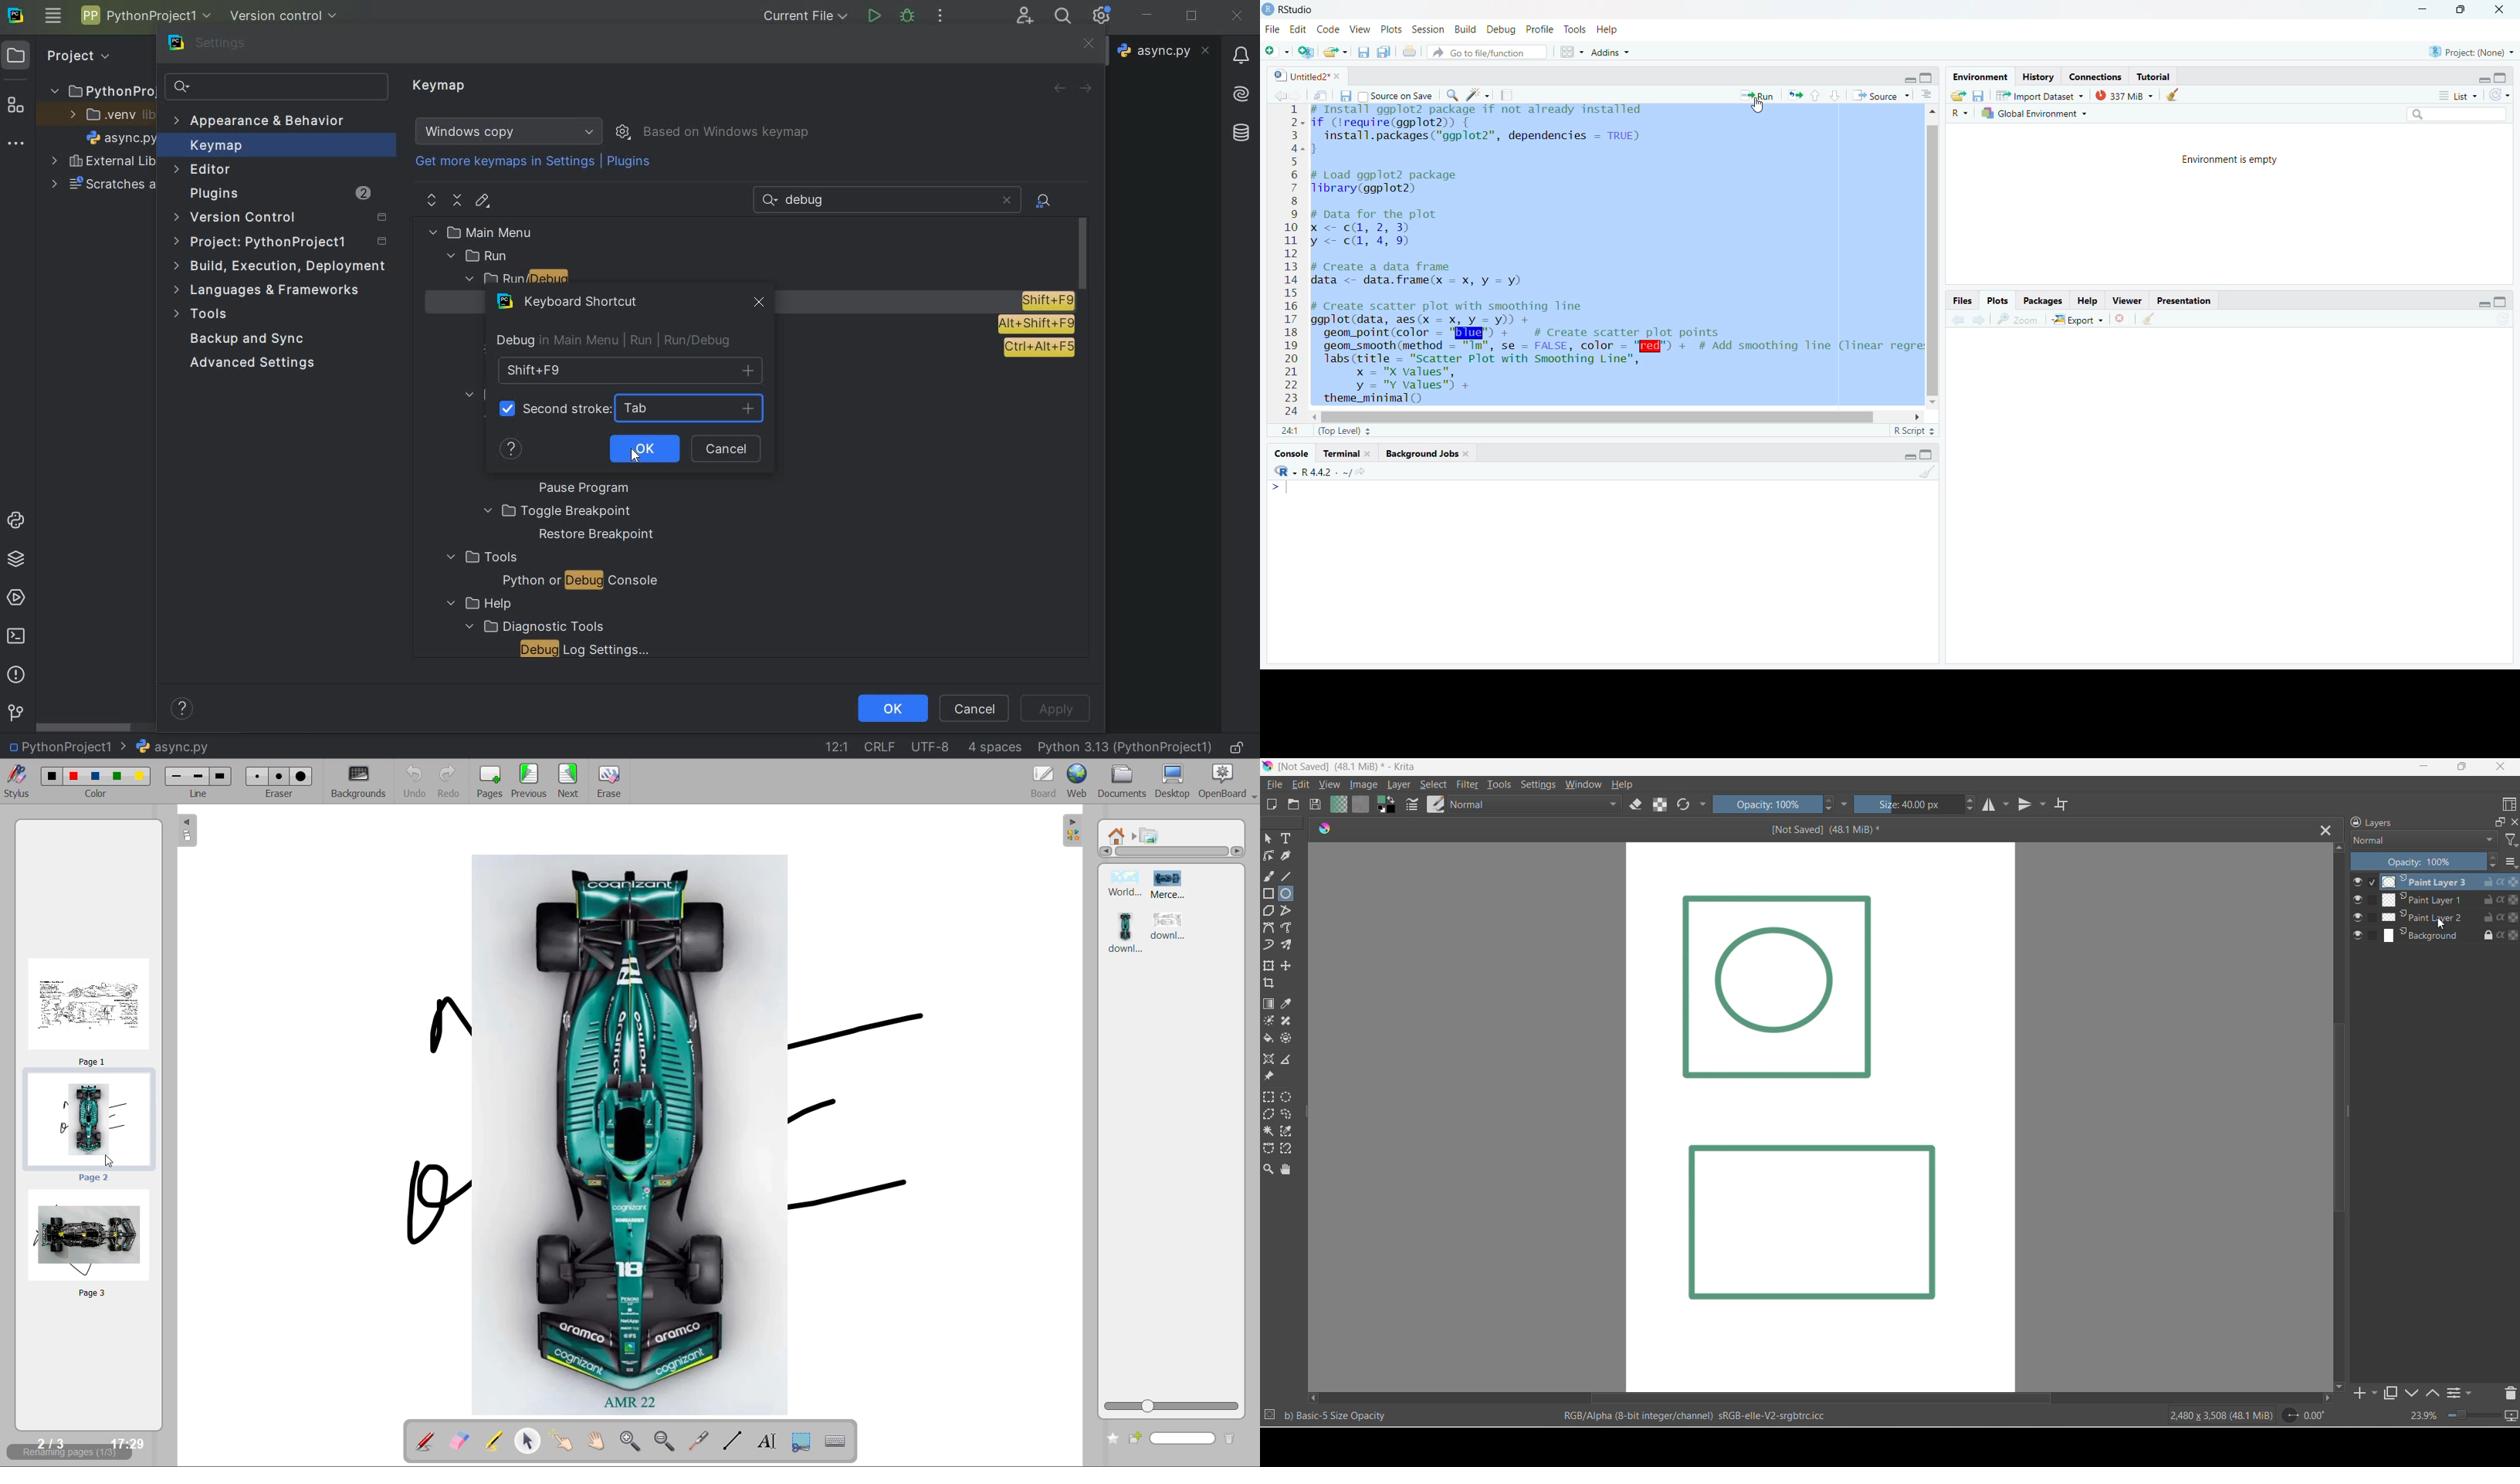 This screenshot has width=2520, height=1484. I want to click on Session, so click(1428, 31).